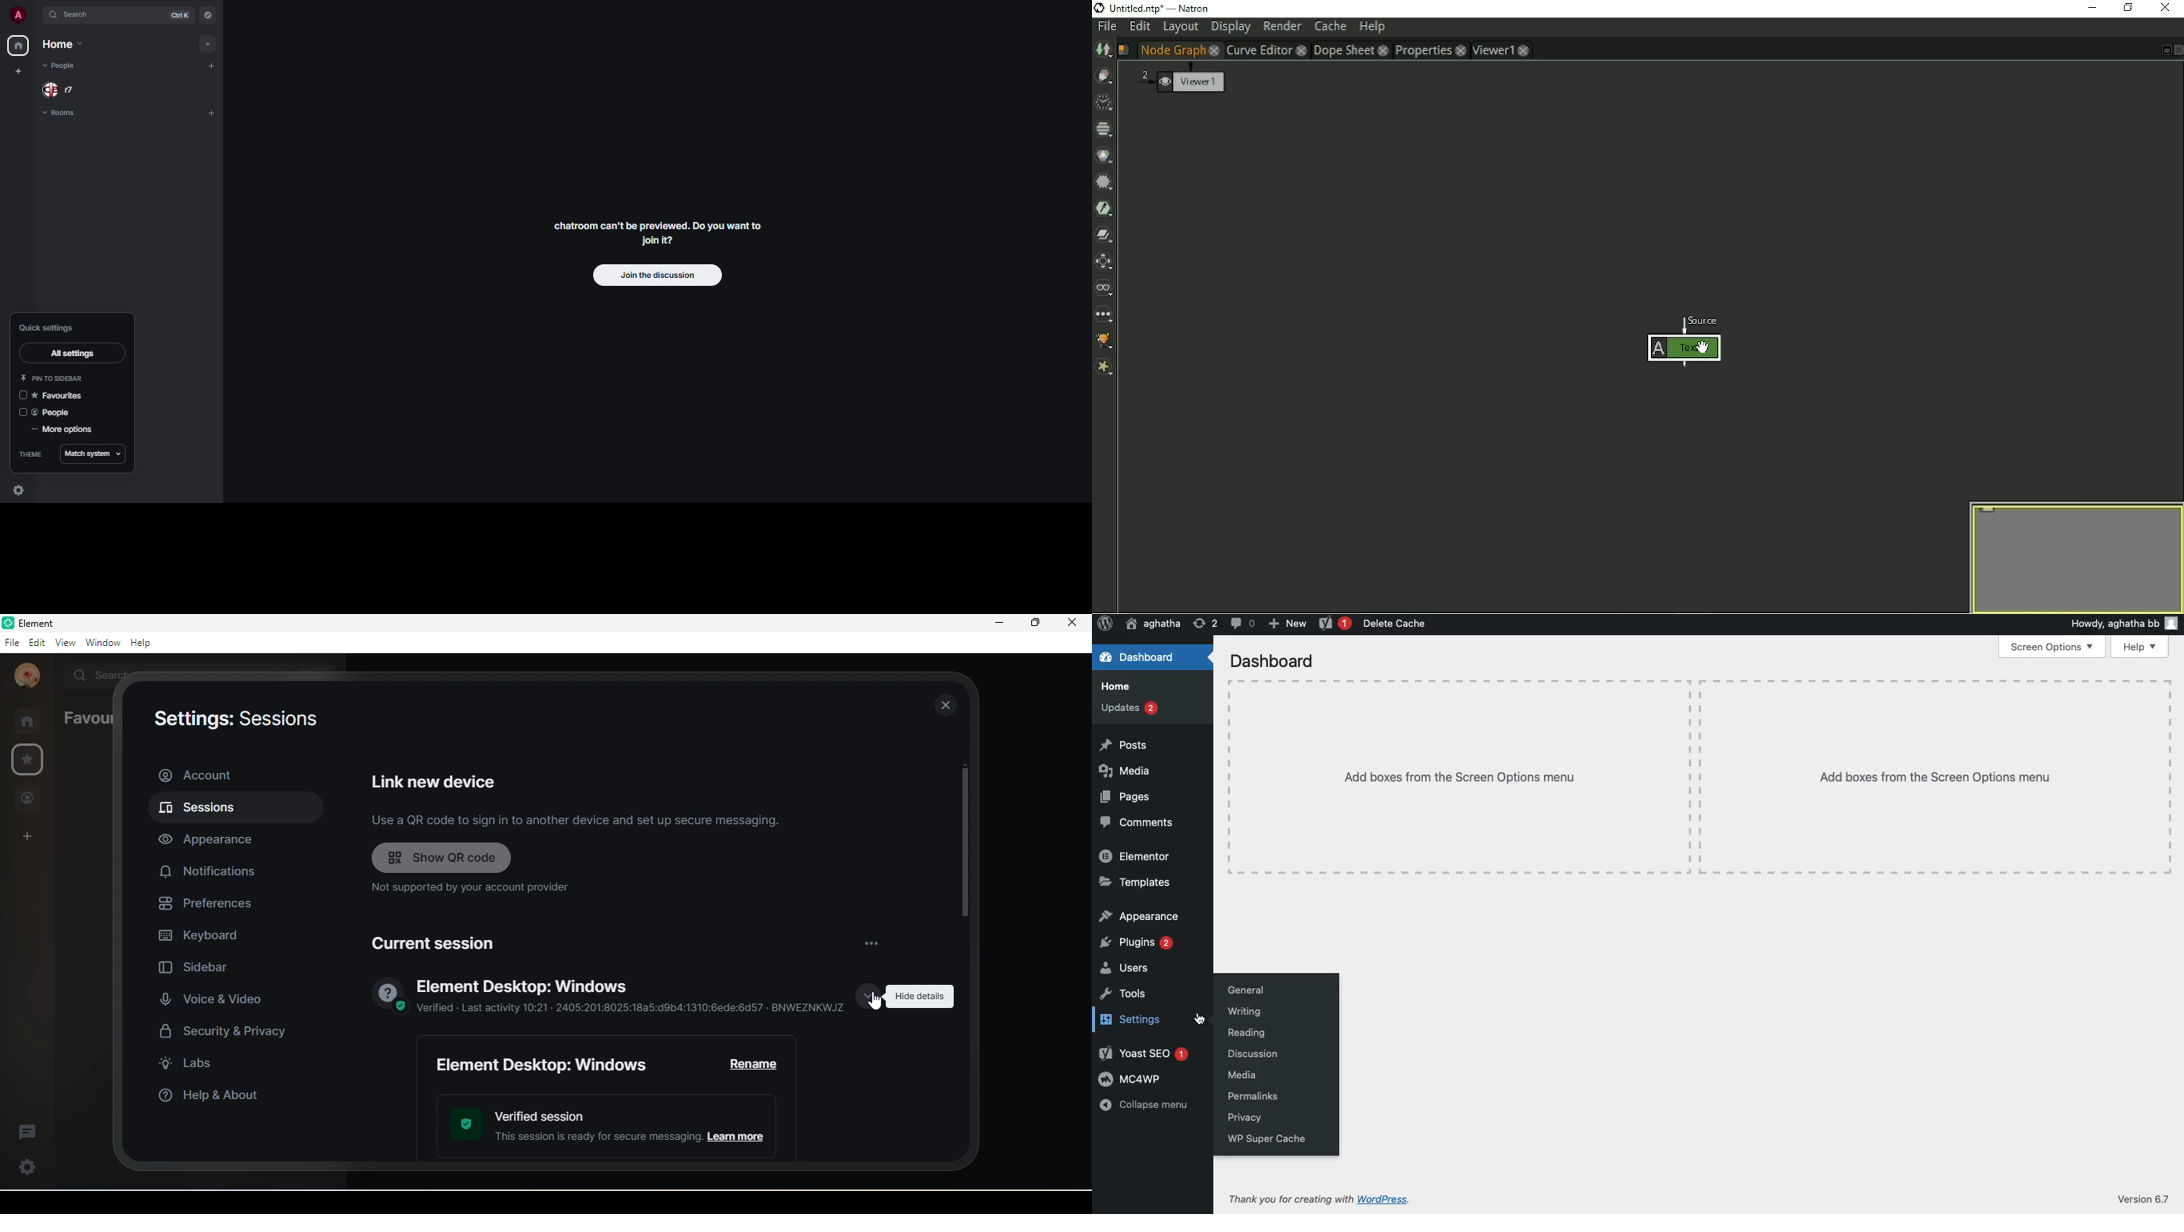 The height and width of the screenshot is (1232, 2184). What do you see at coordinates (233, 810) in the screenshot?
I see `sessions` at bounding box center [233, 810].